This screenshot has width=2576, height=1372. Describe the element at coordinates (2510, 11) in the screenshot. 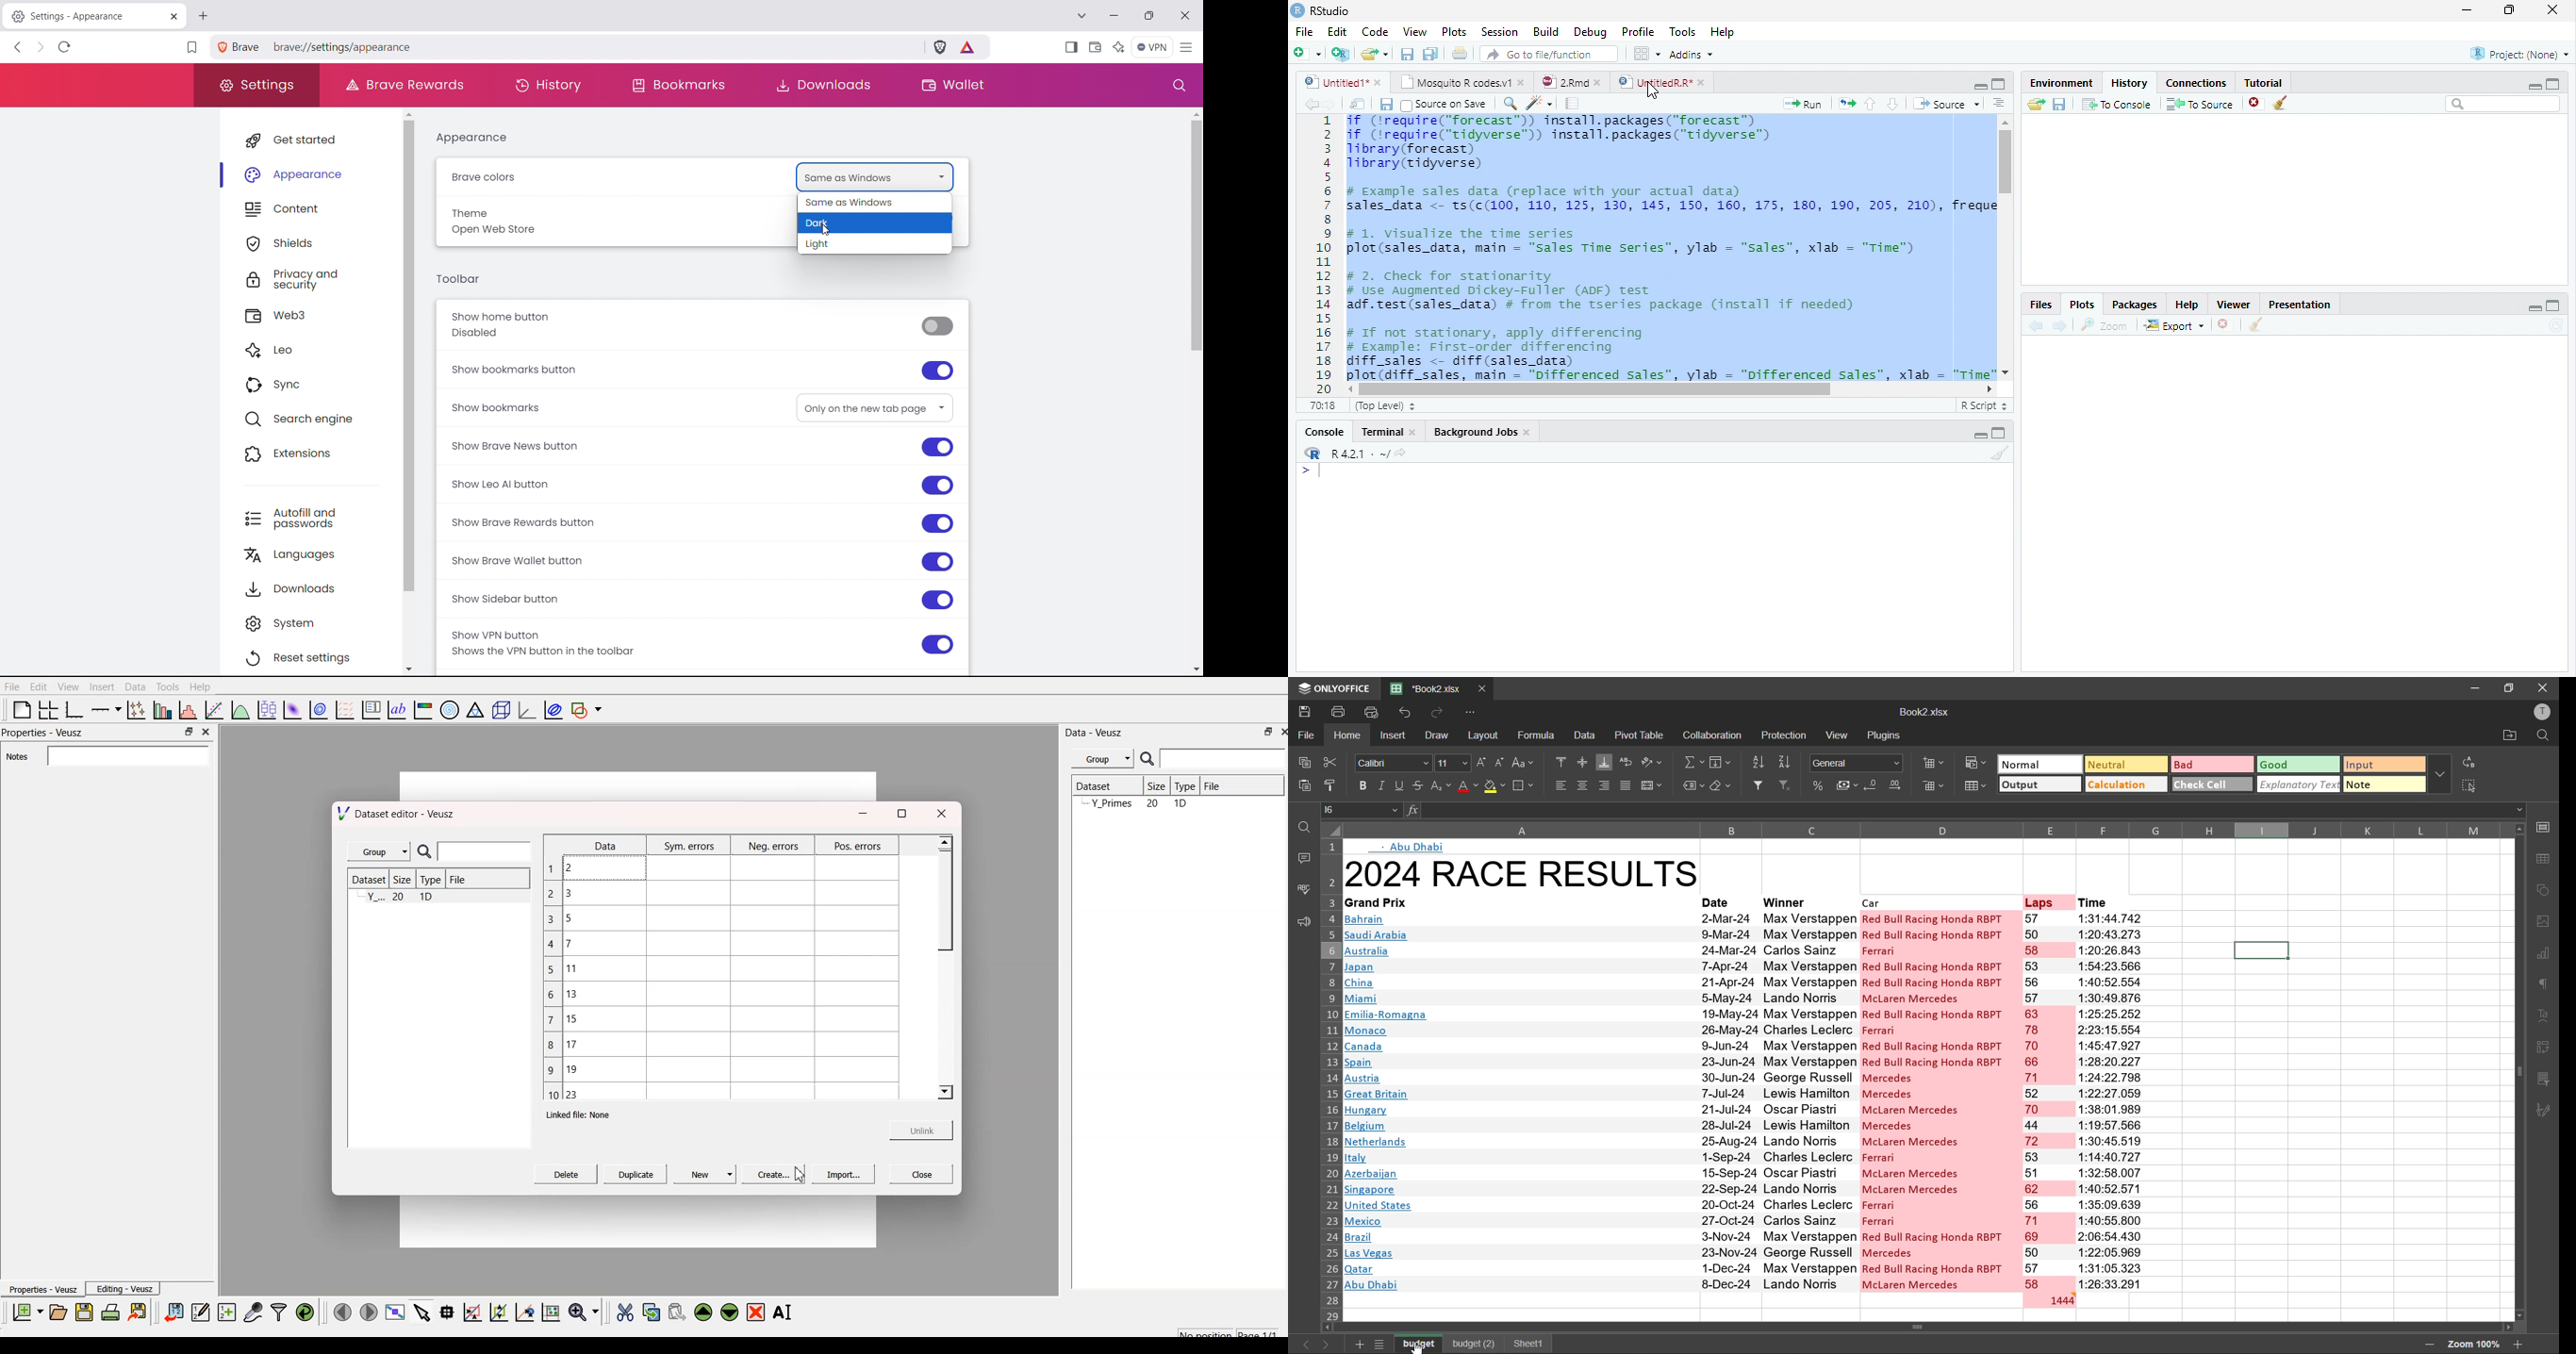

I see `Restore Down` at that location.